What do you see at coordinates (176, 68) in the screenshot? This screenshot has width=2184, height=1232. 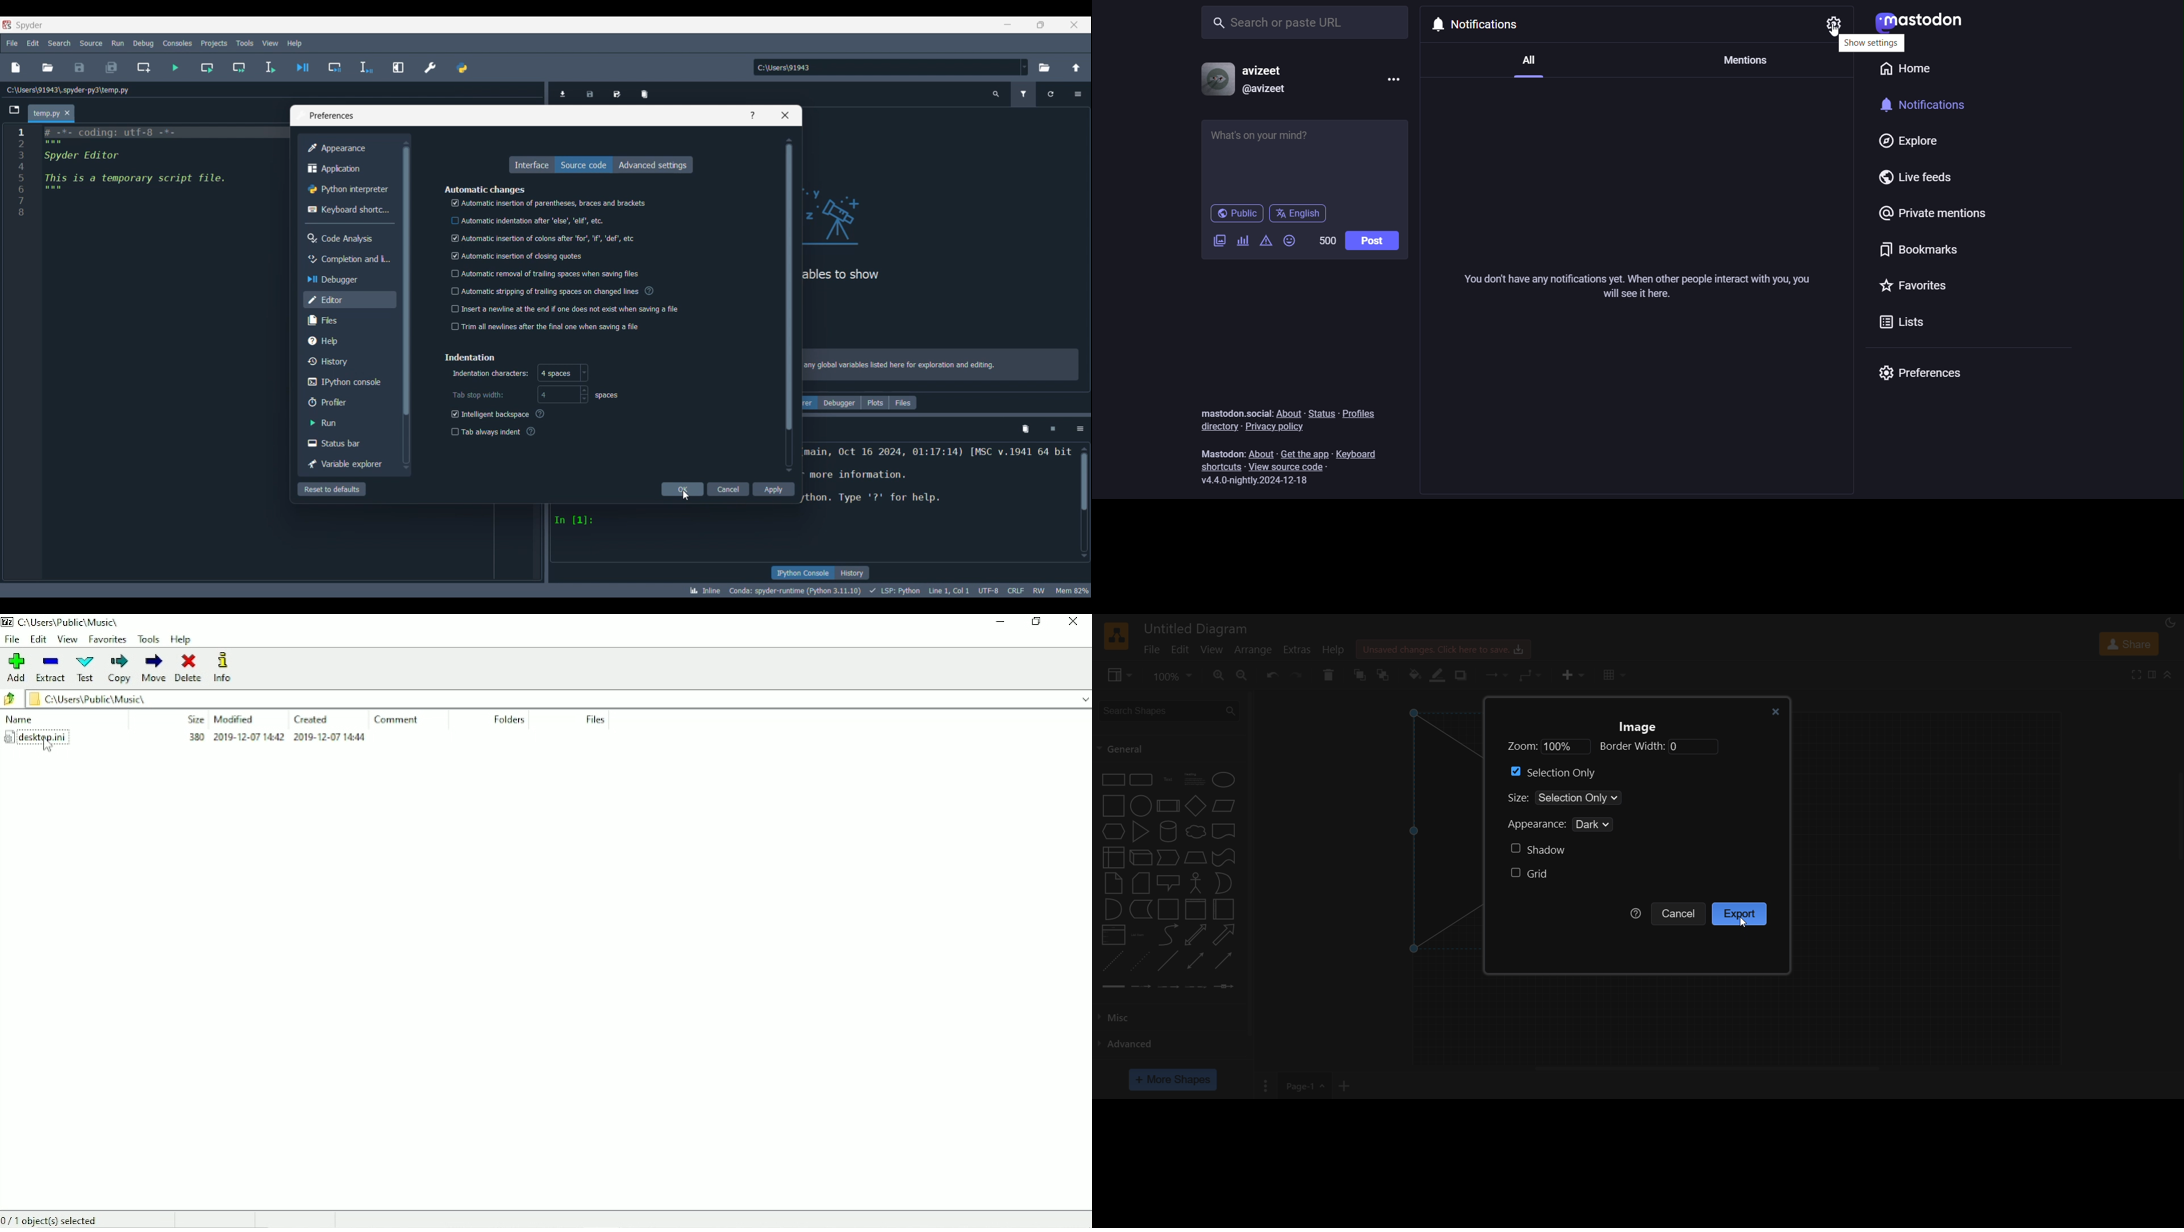 I see `Run file` at bounding box center [176, 68].